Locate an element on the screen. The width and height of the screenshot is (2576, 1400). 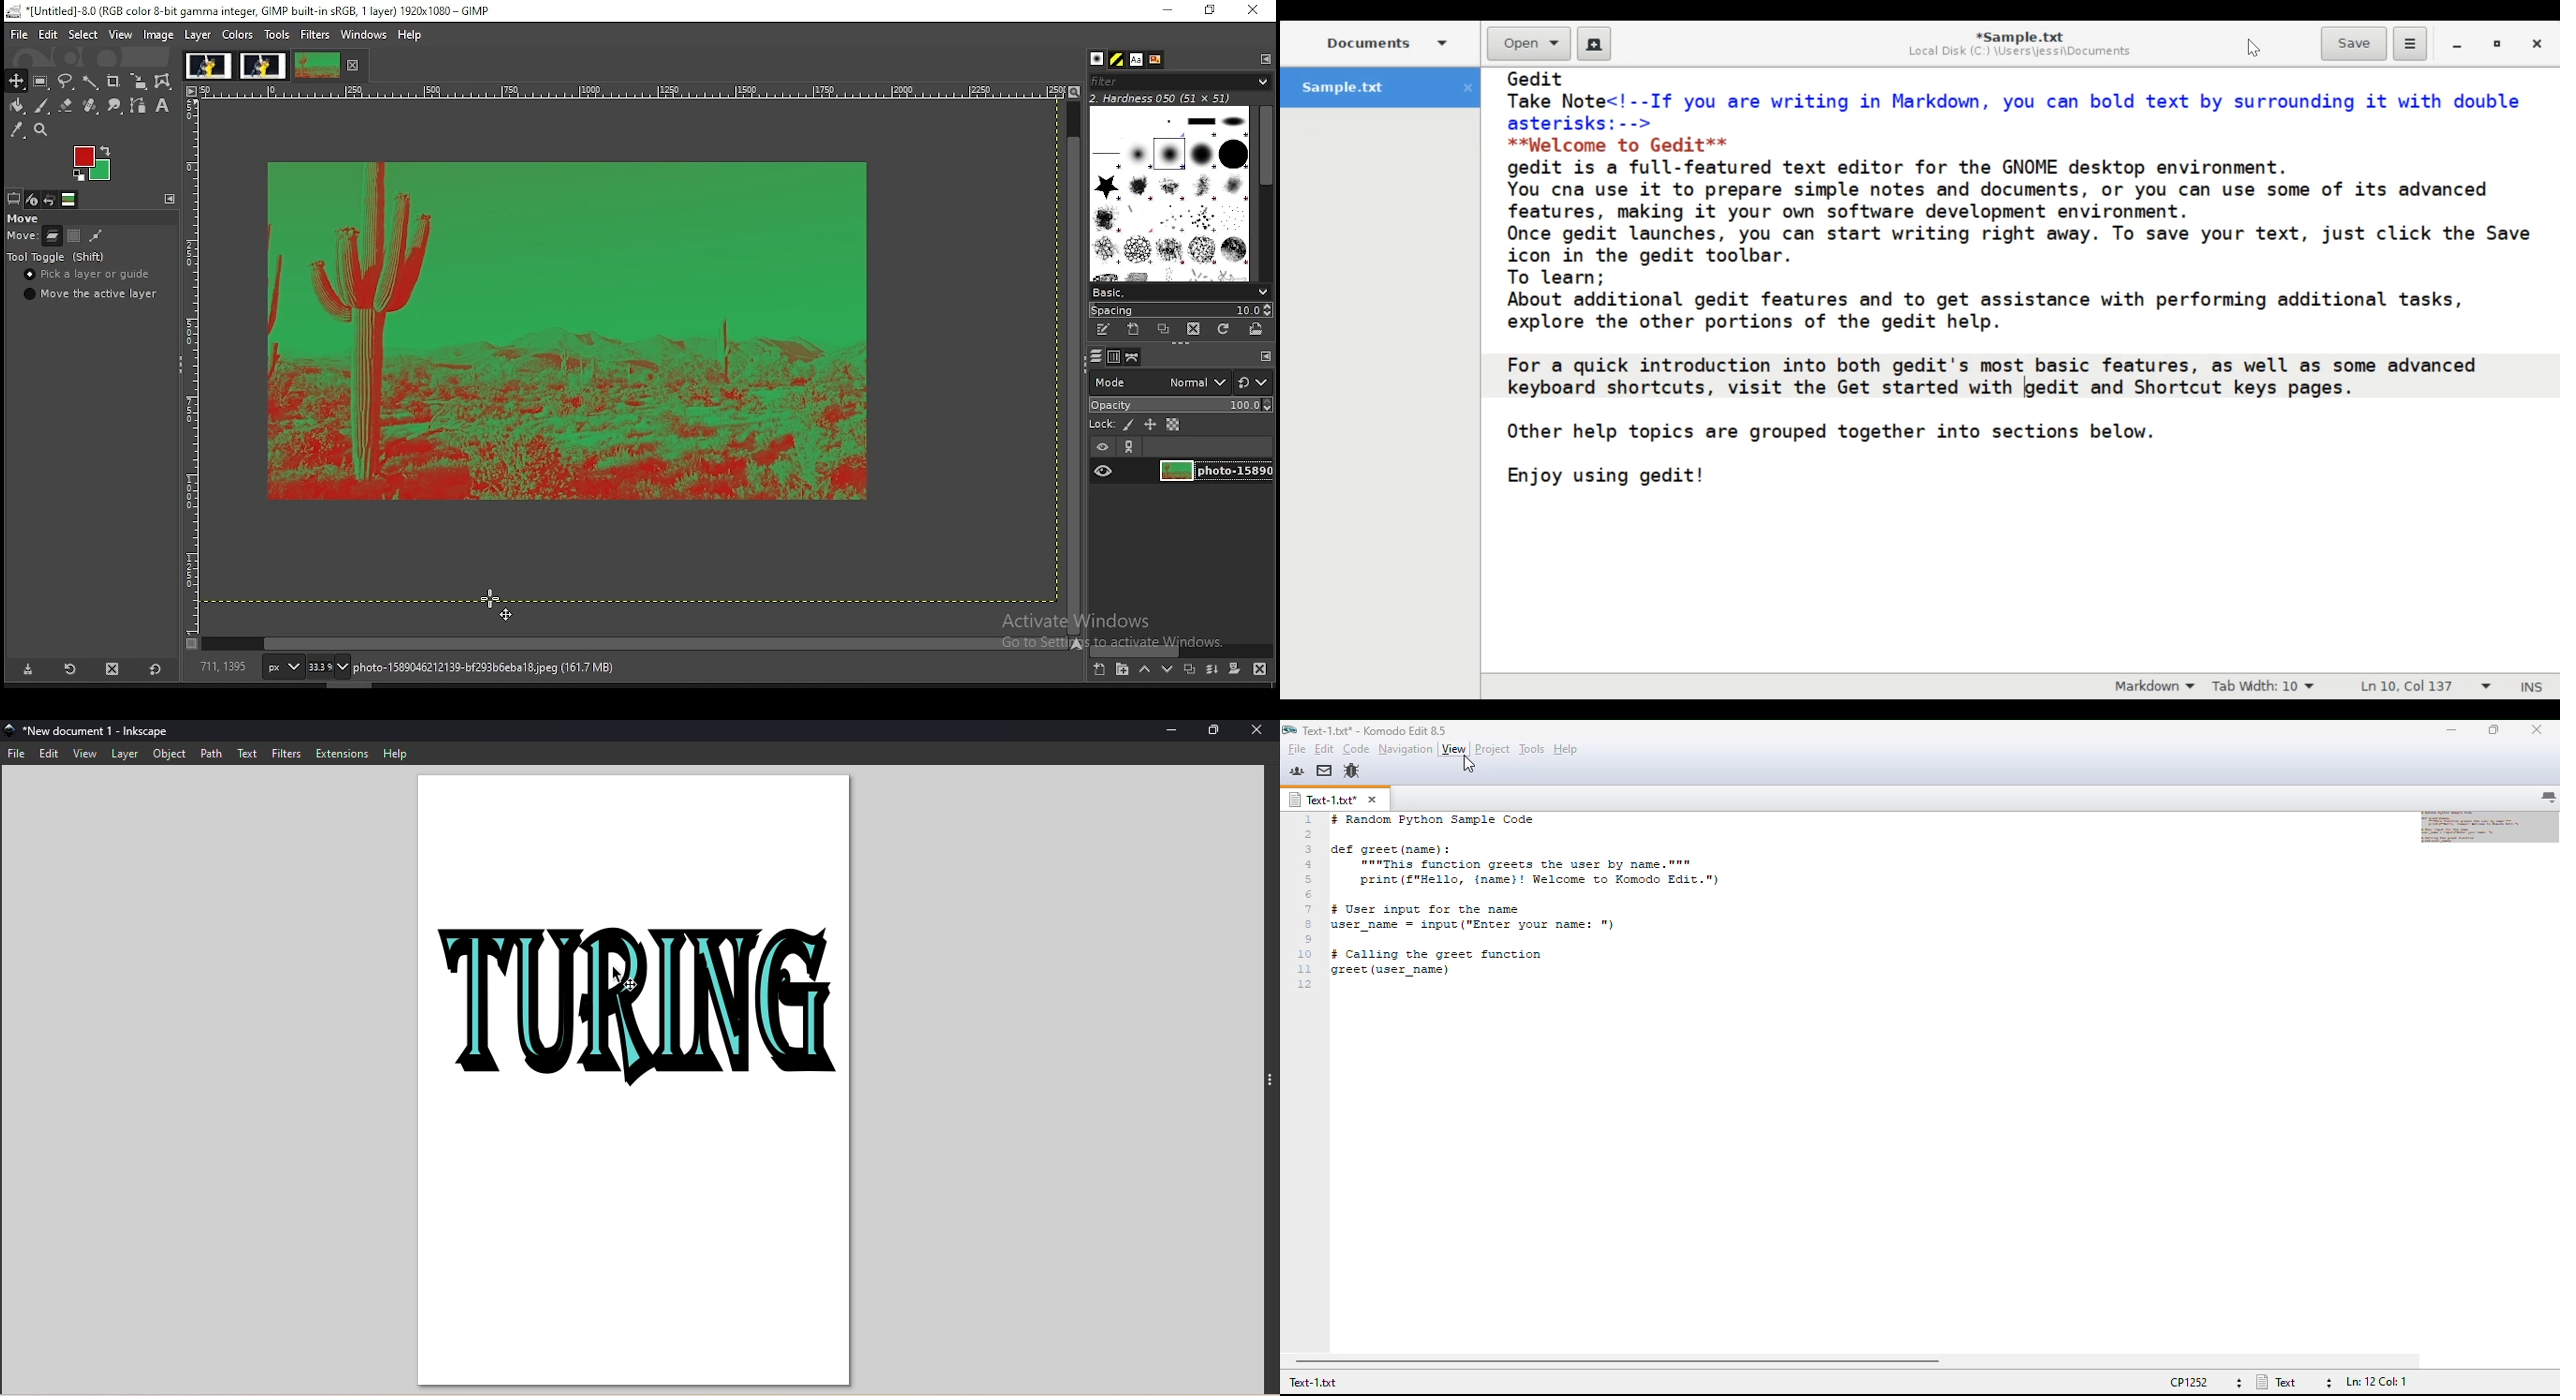
save tool preset is located at coordinates (26, 670).